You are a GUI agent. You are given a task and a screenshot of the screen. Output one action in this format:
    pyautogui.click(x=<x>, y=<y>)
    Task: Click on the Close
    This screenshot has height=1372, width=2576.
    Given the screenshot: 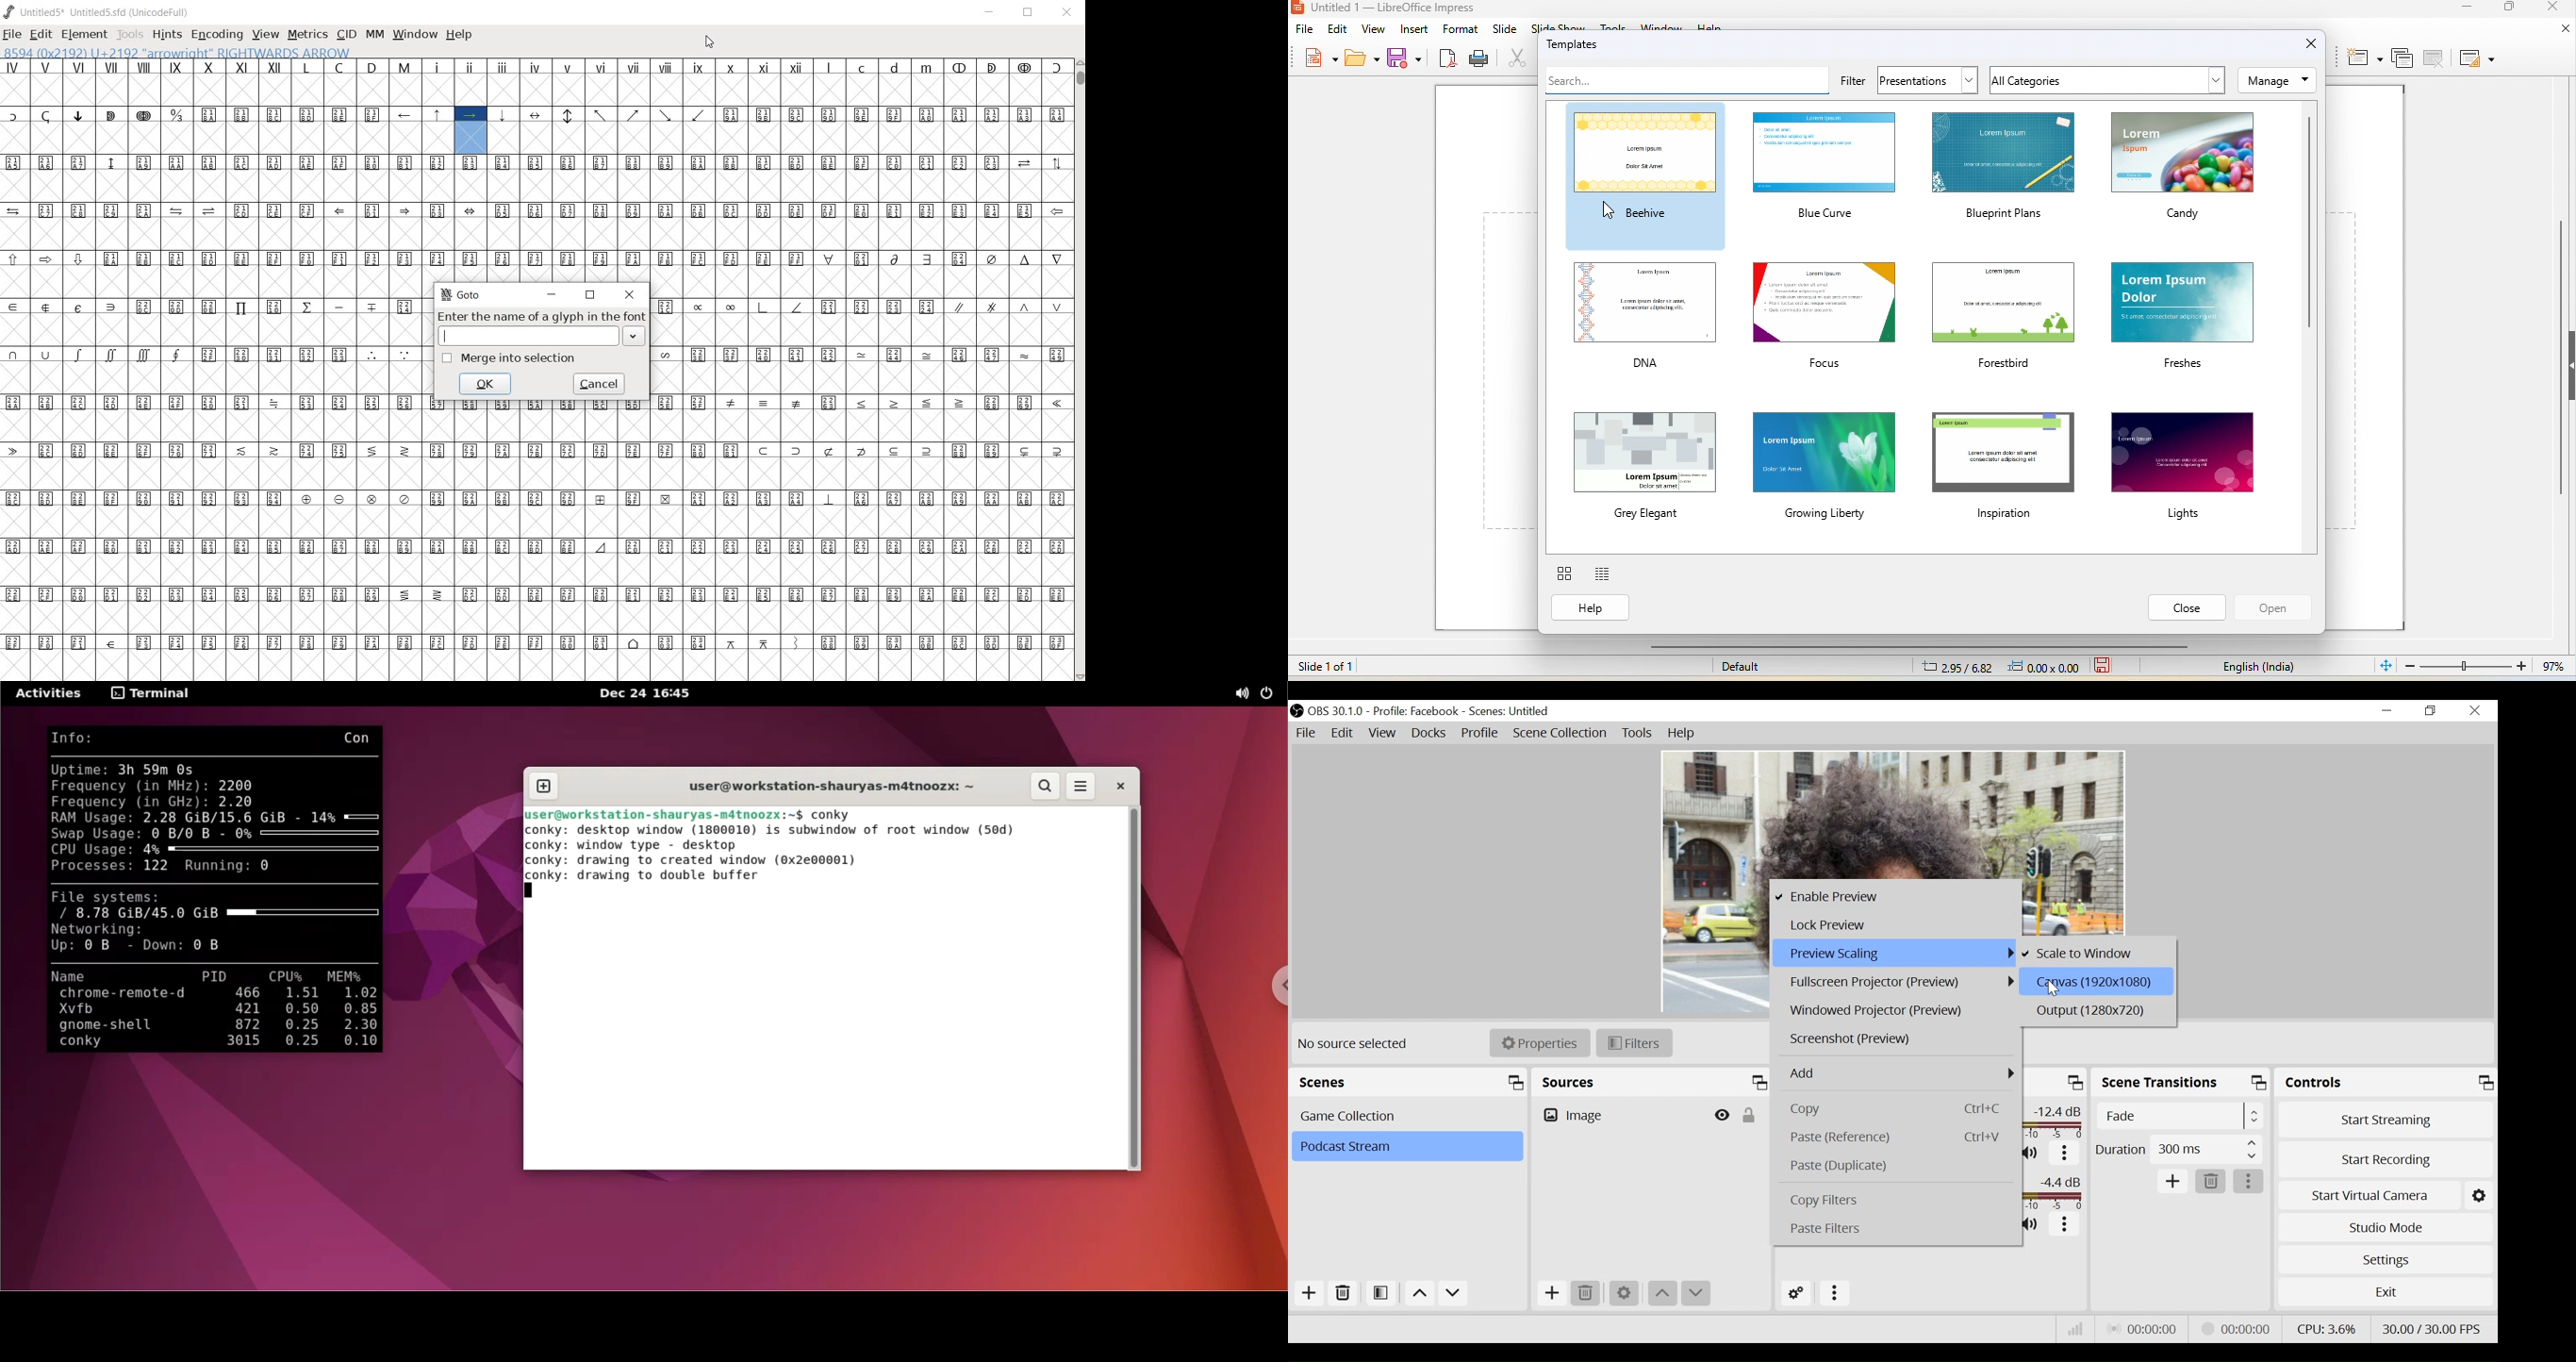 What is the action you would take?
    pyautogui.click(x=2477, y=710)
    